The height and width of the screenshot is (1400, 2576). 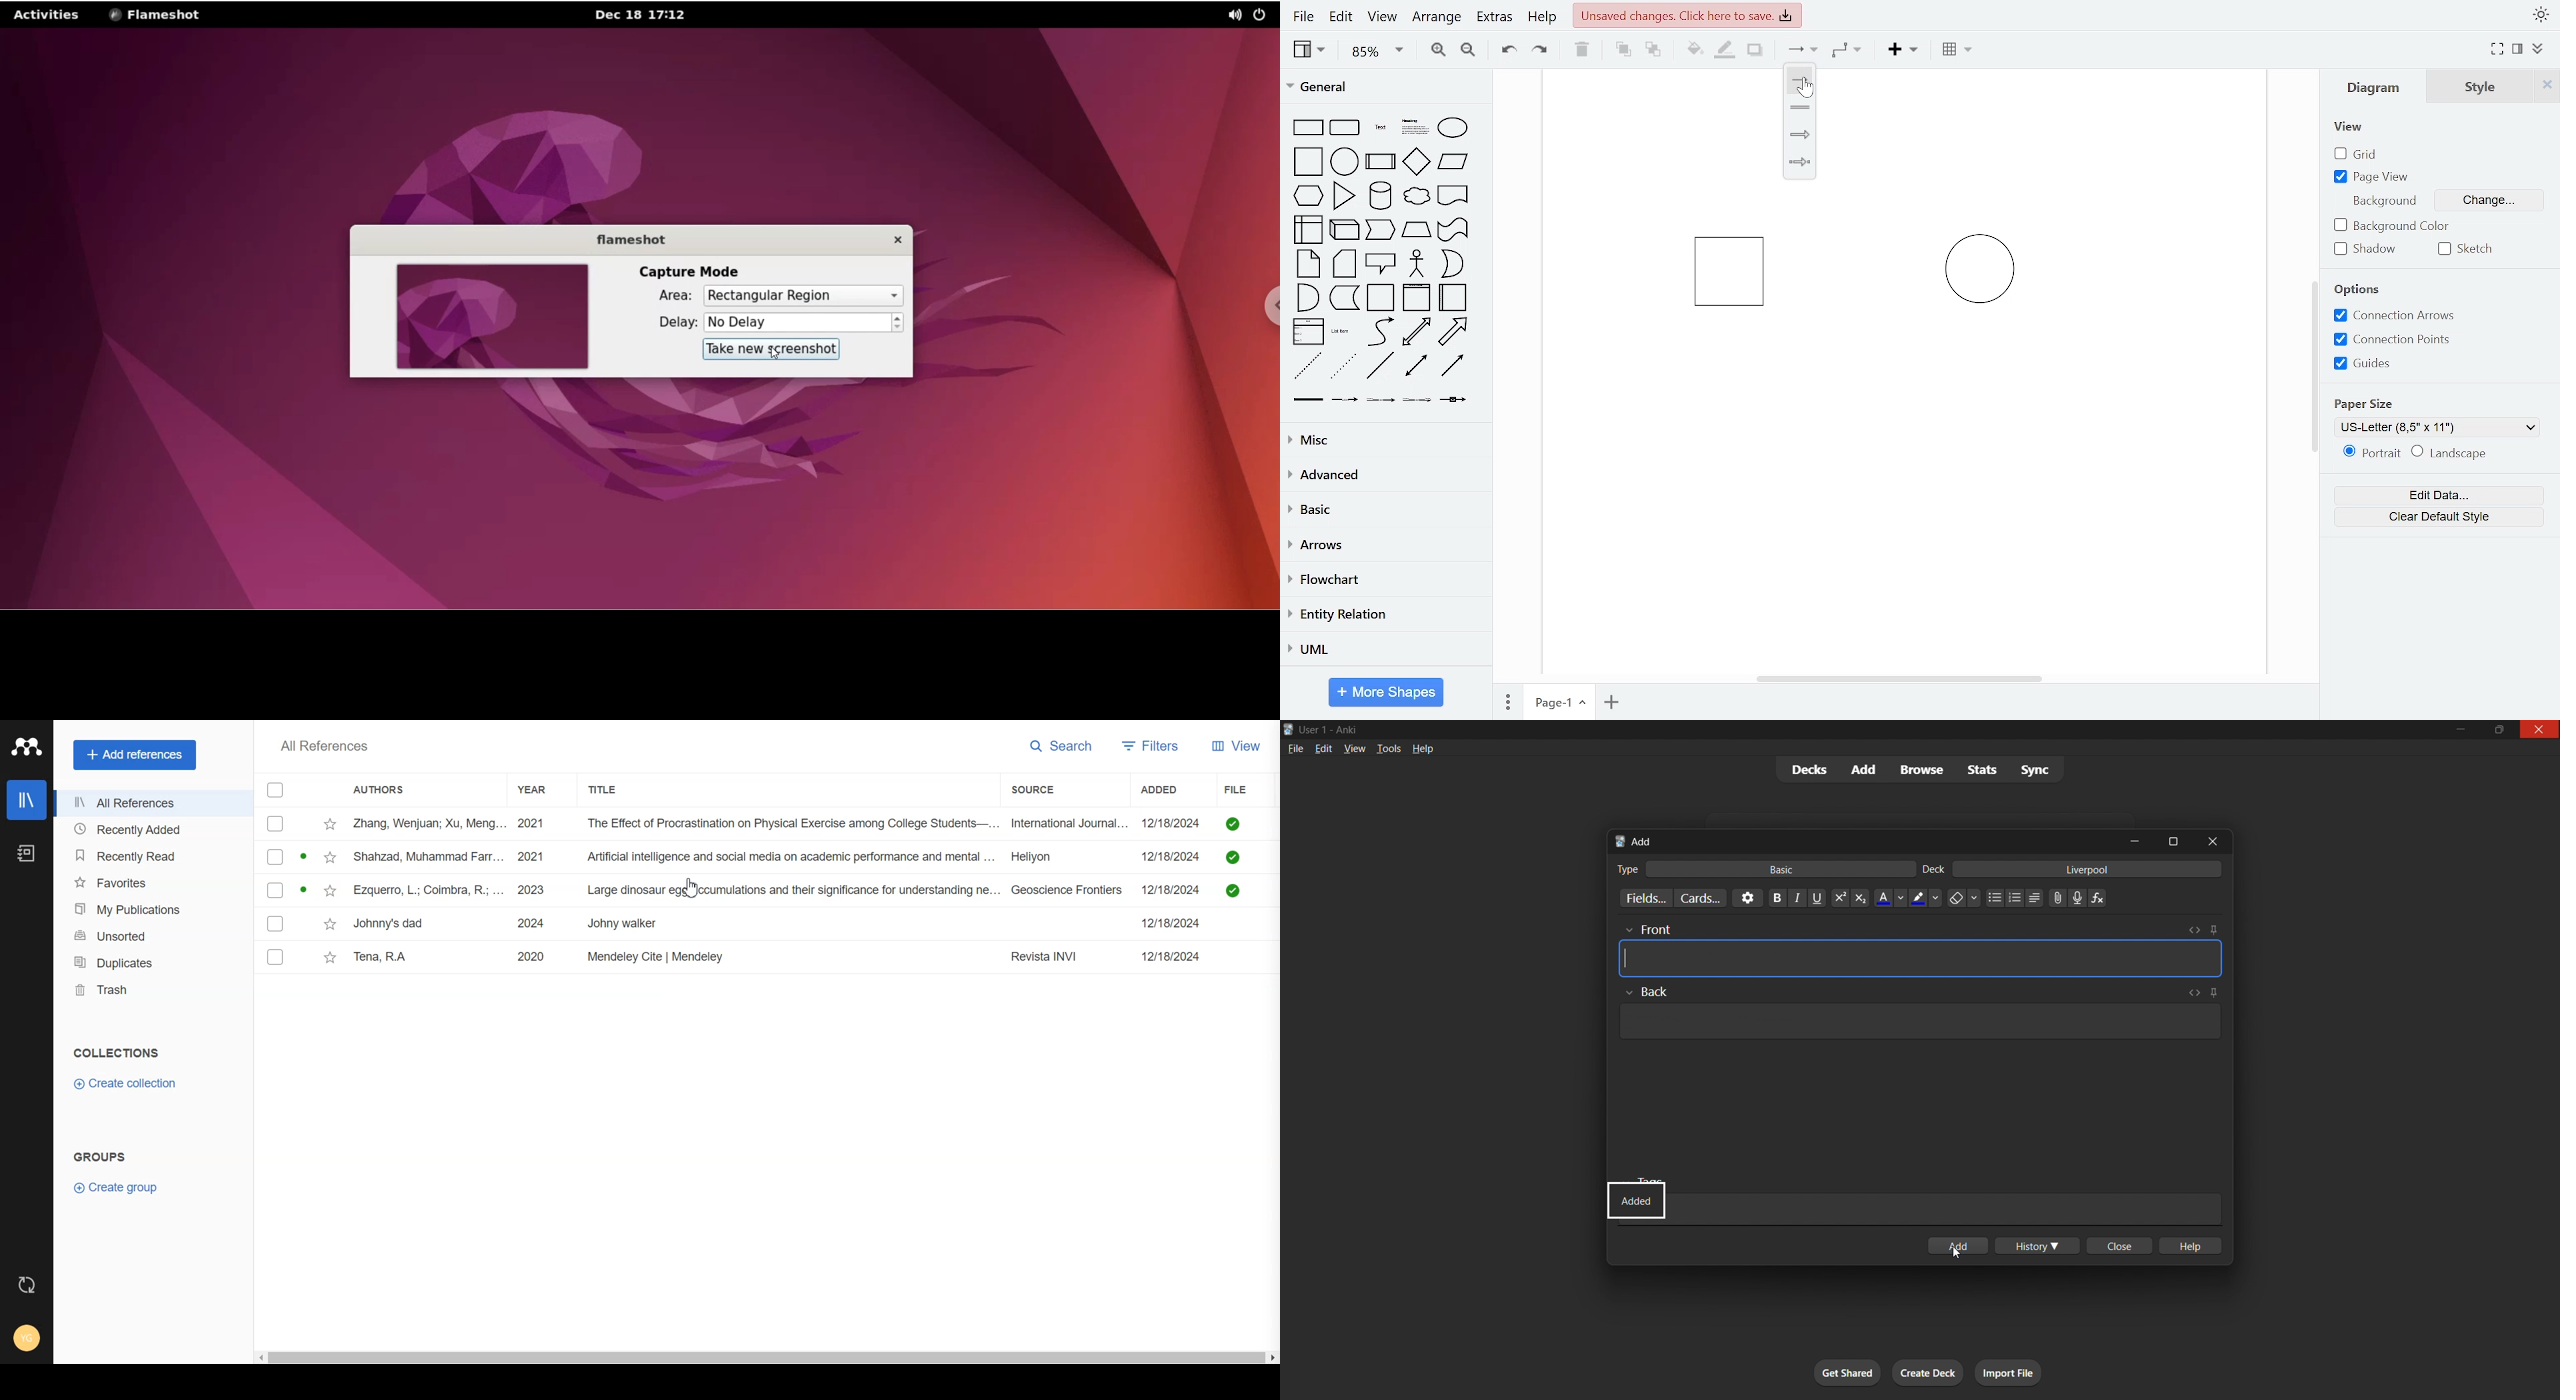 What do you see at coordinates (1902, 678) in the screenshot?
I see `horizontal scrollbar` at bounding box center [1902, 678].